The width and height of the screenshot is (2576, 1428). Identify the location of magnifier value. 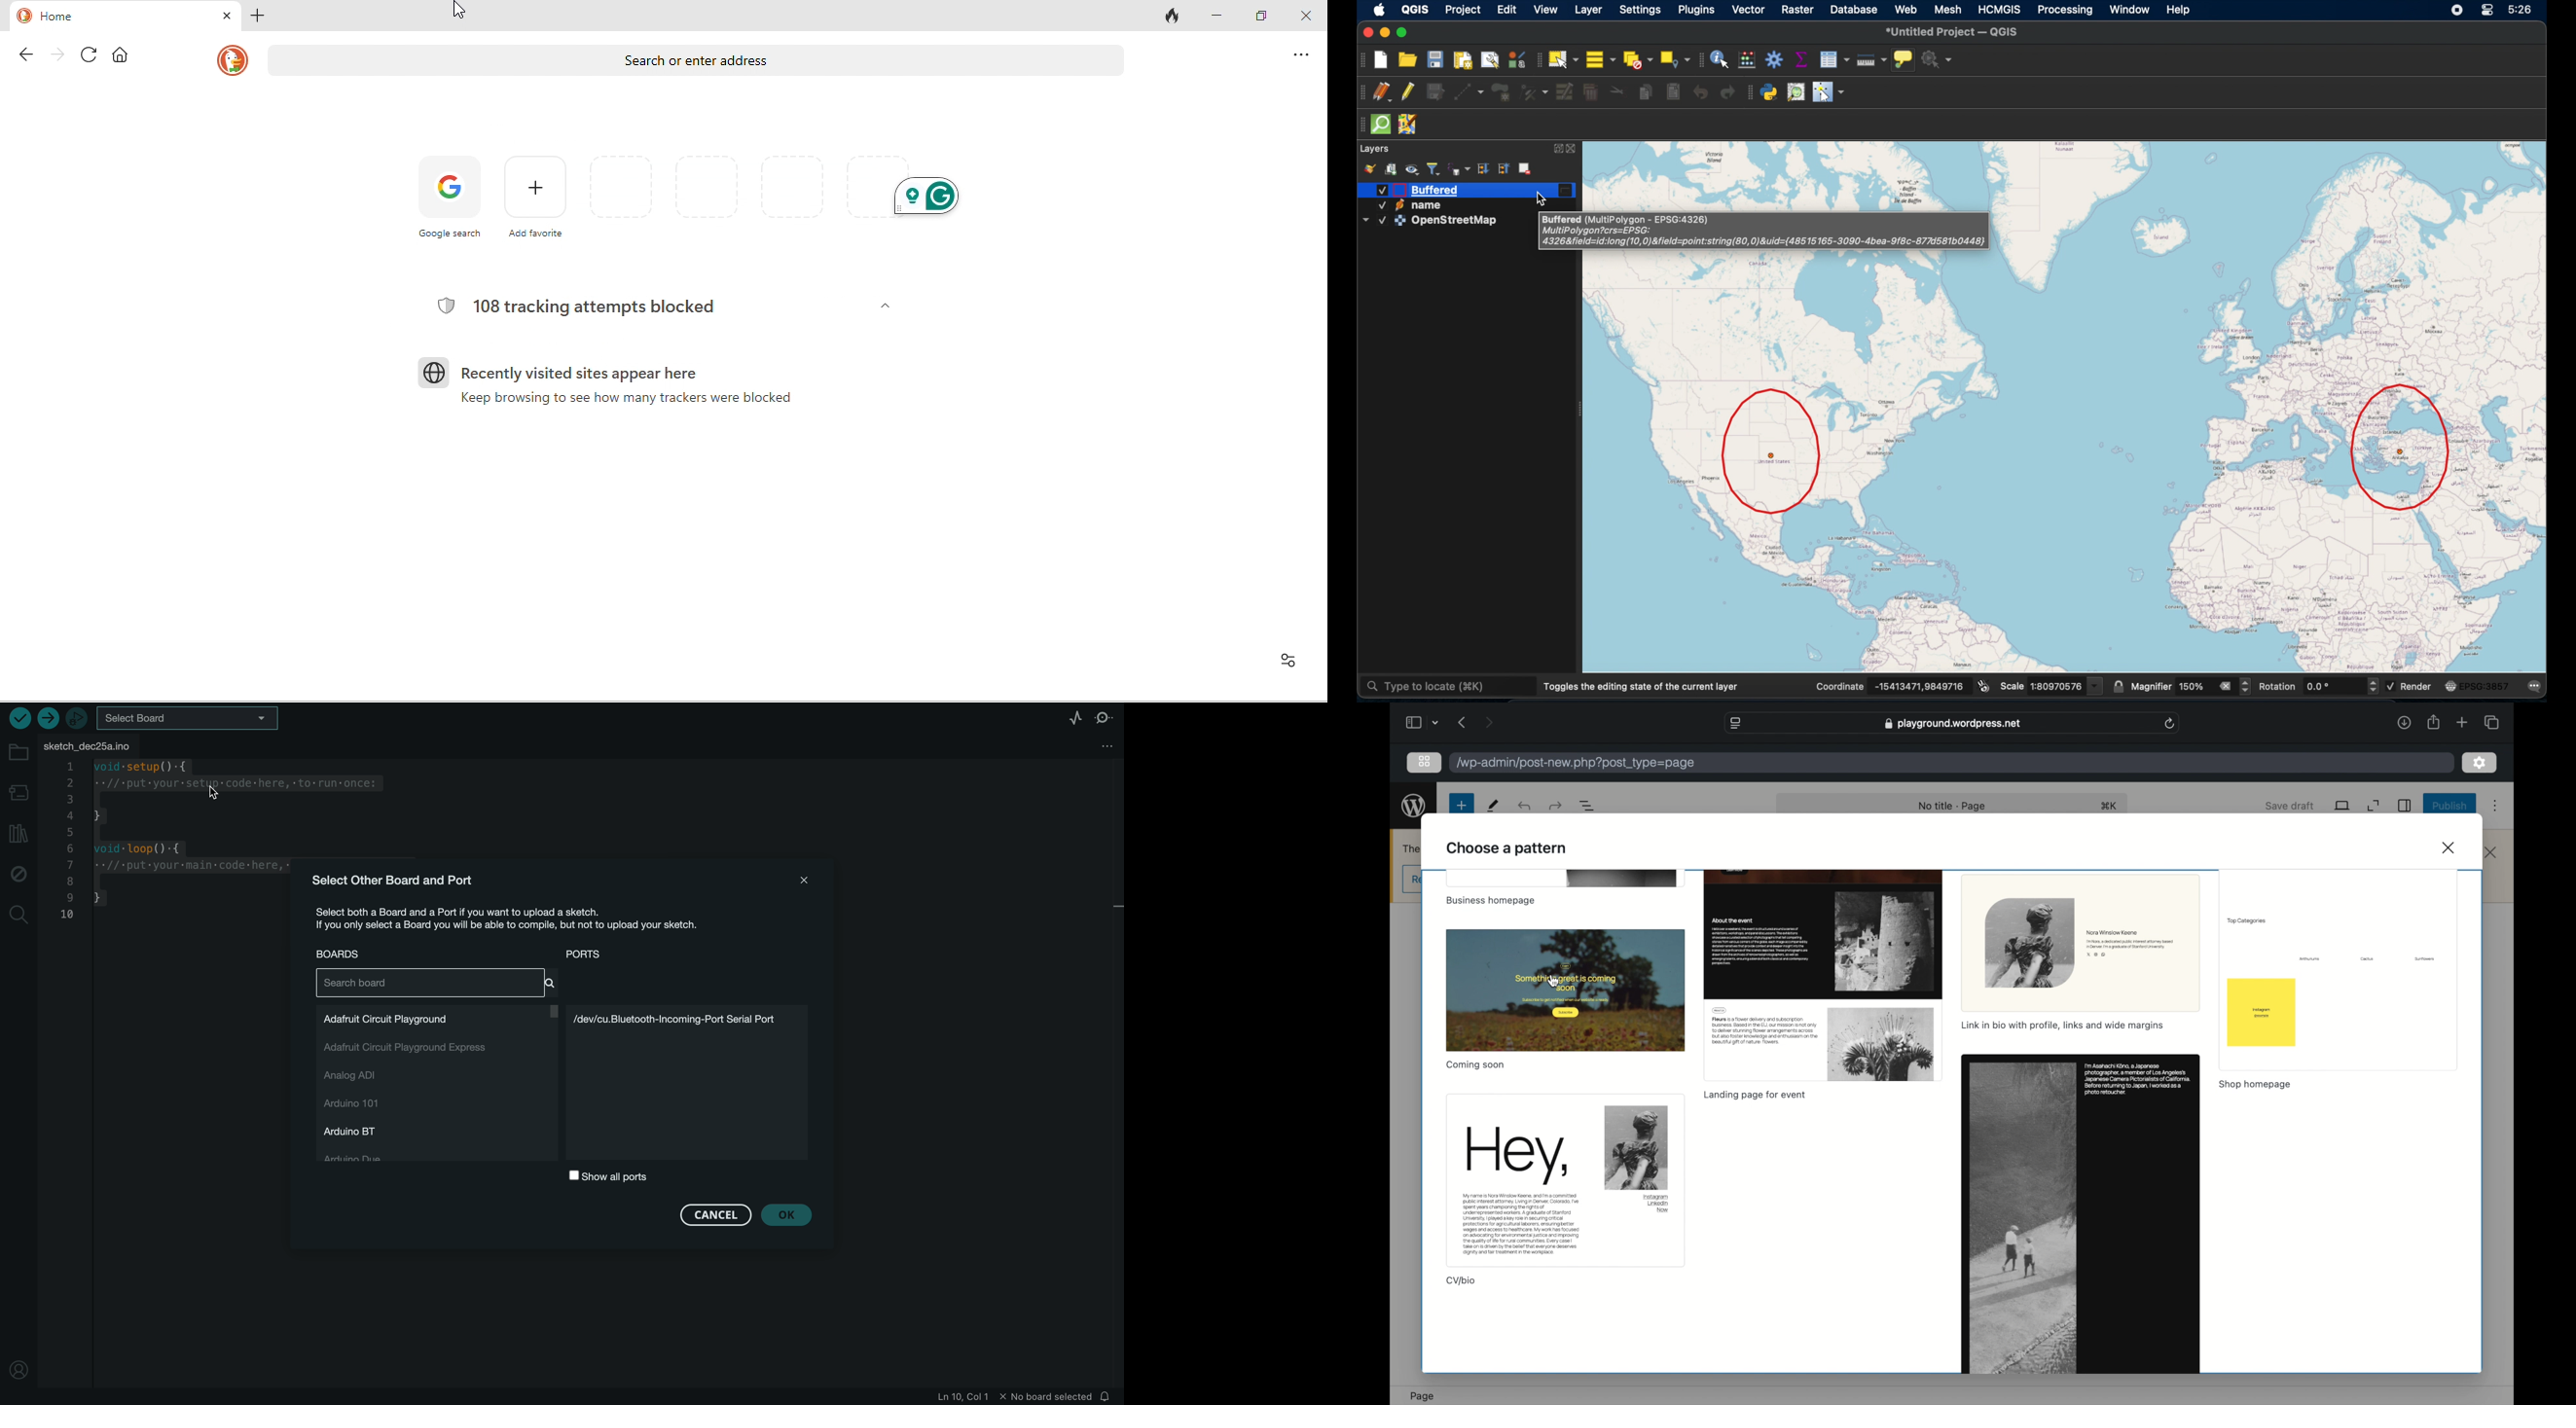
(2190, 686).